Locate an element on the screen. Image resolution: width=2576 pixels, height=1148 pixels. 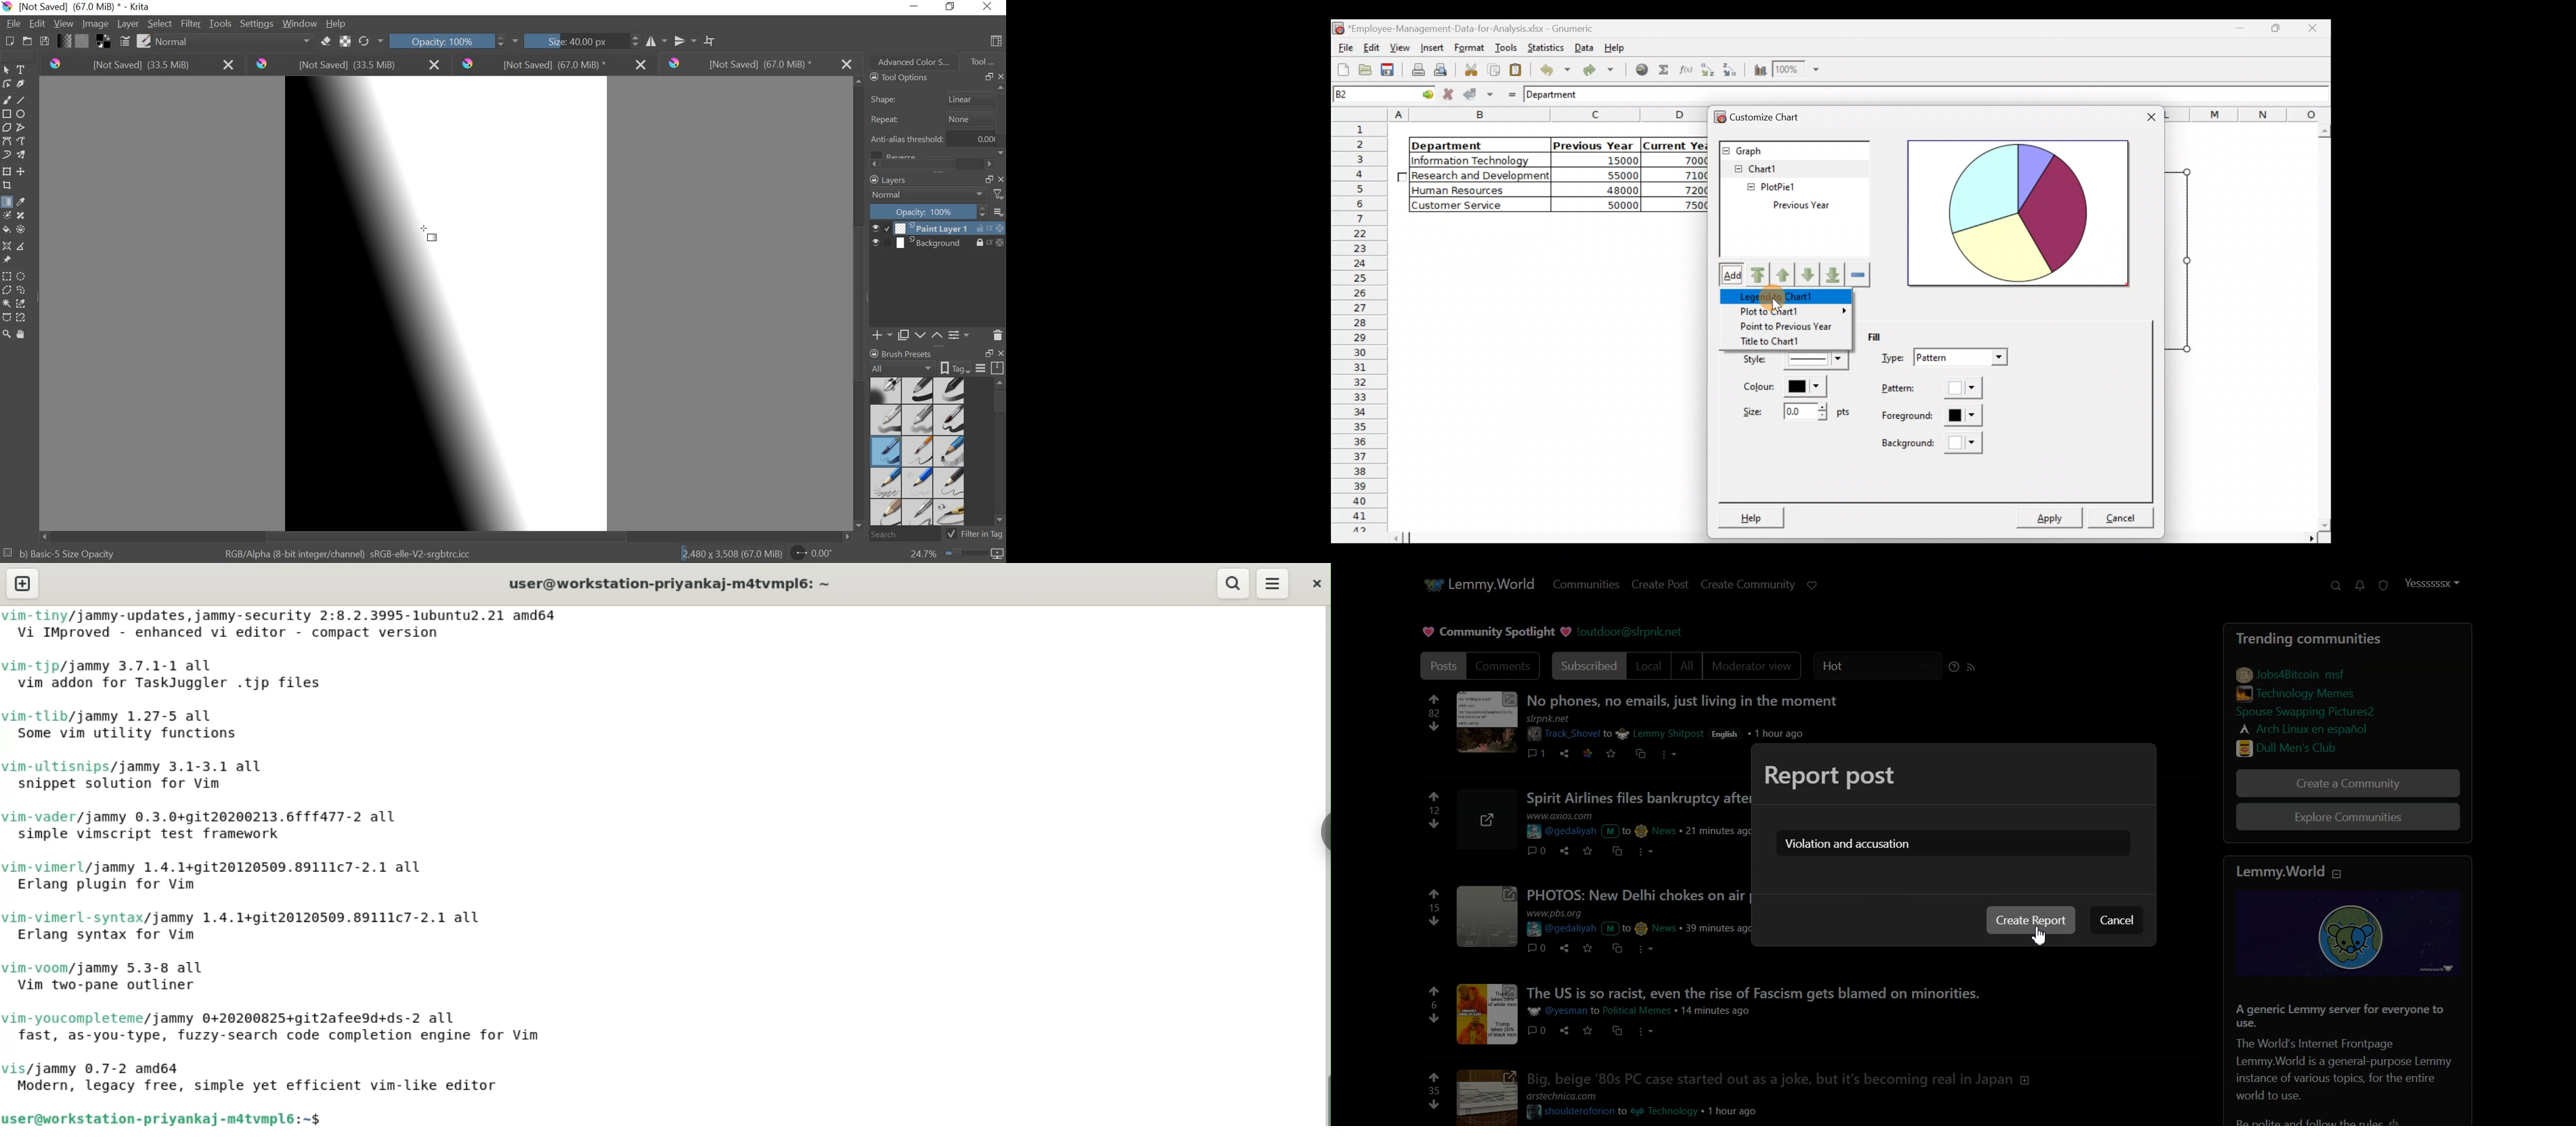
ERASER MODE is located at coordinates (325, 42).